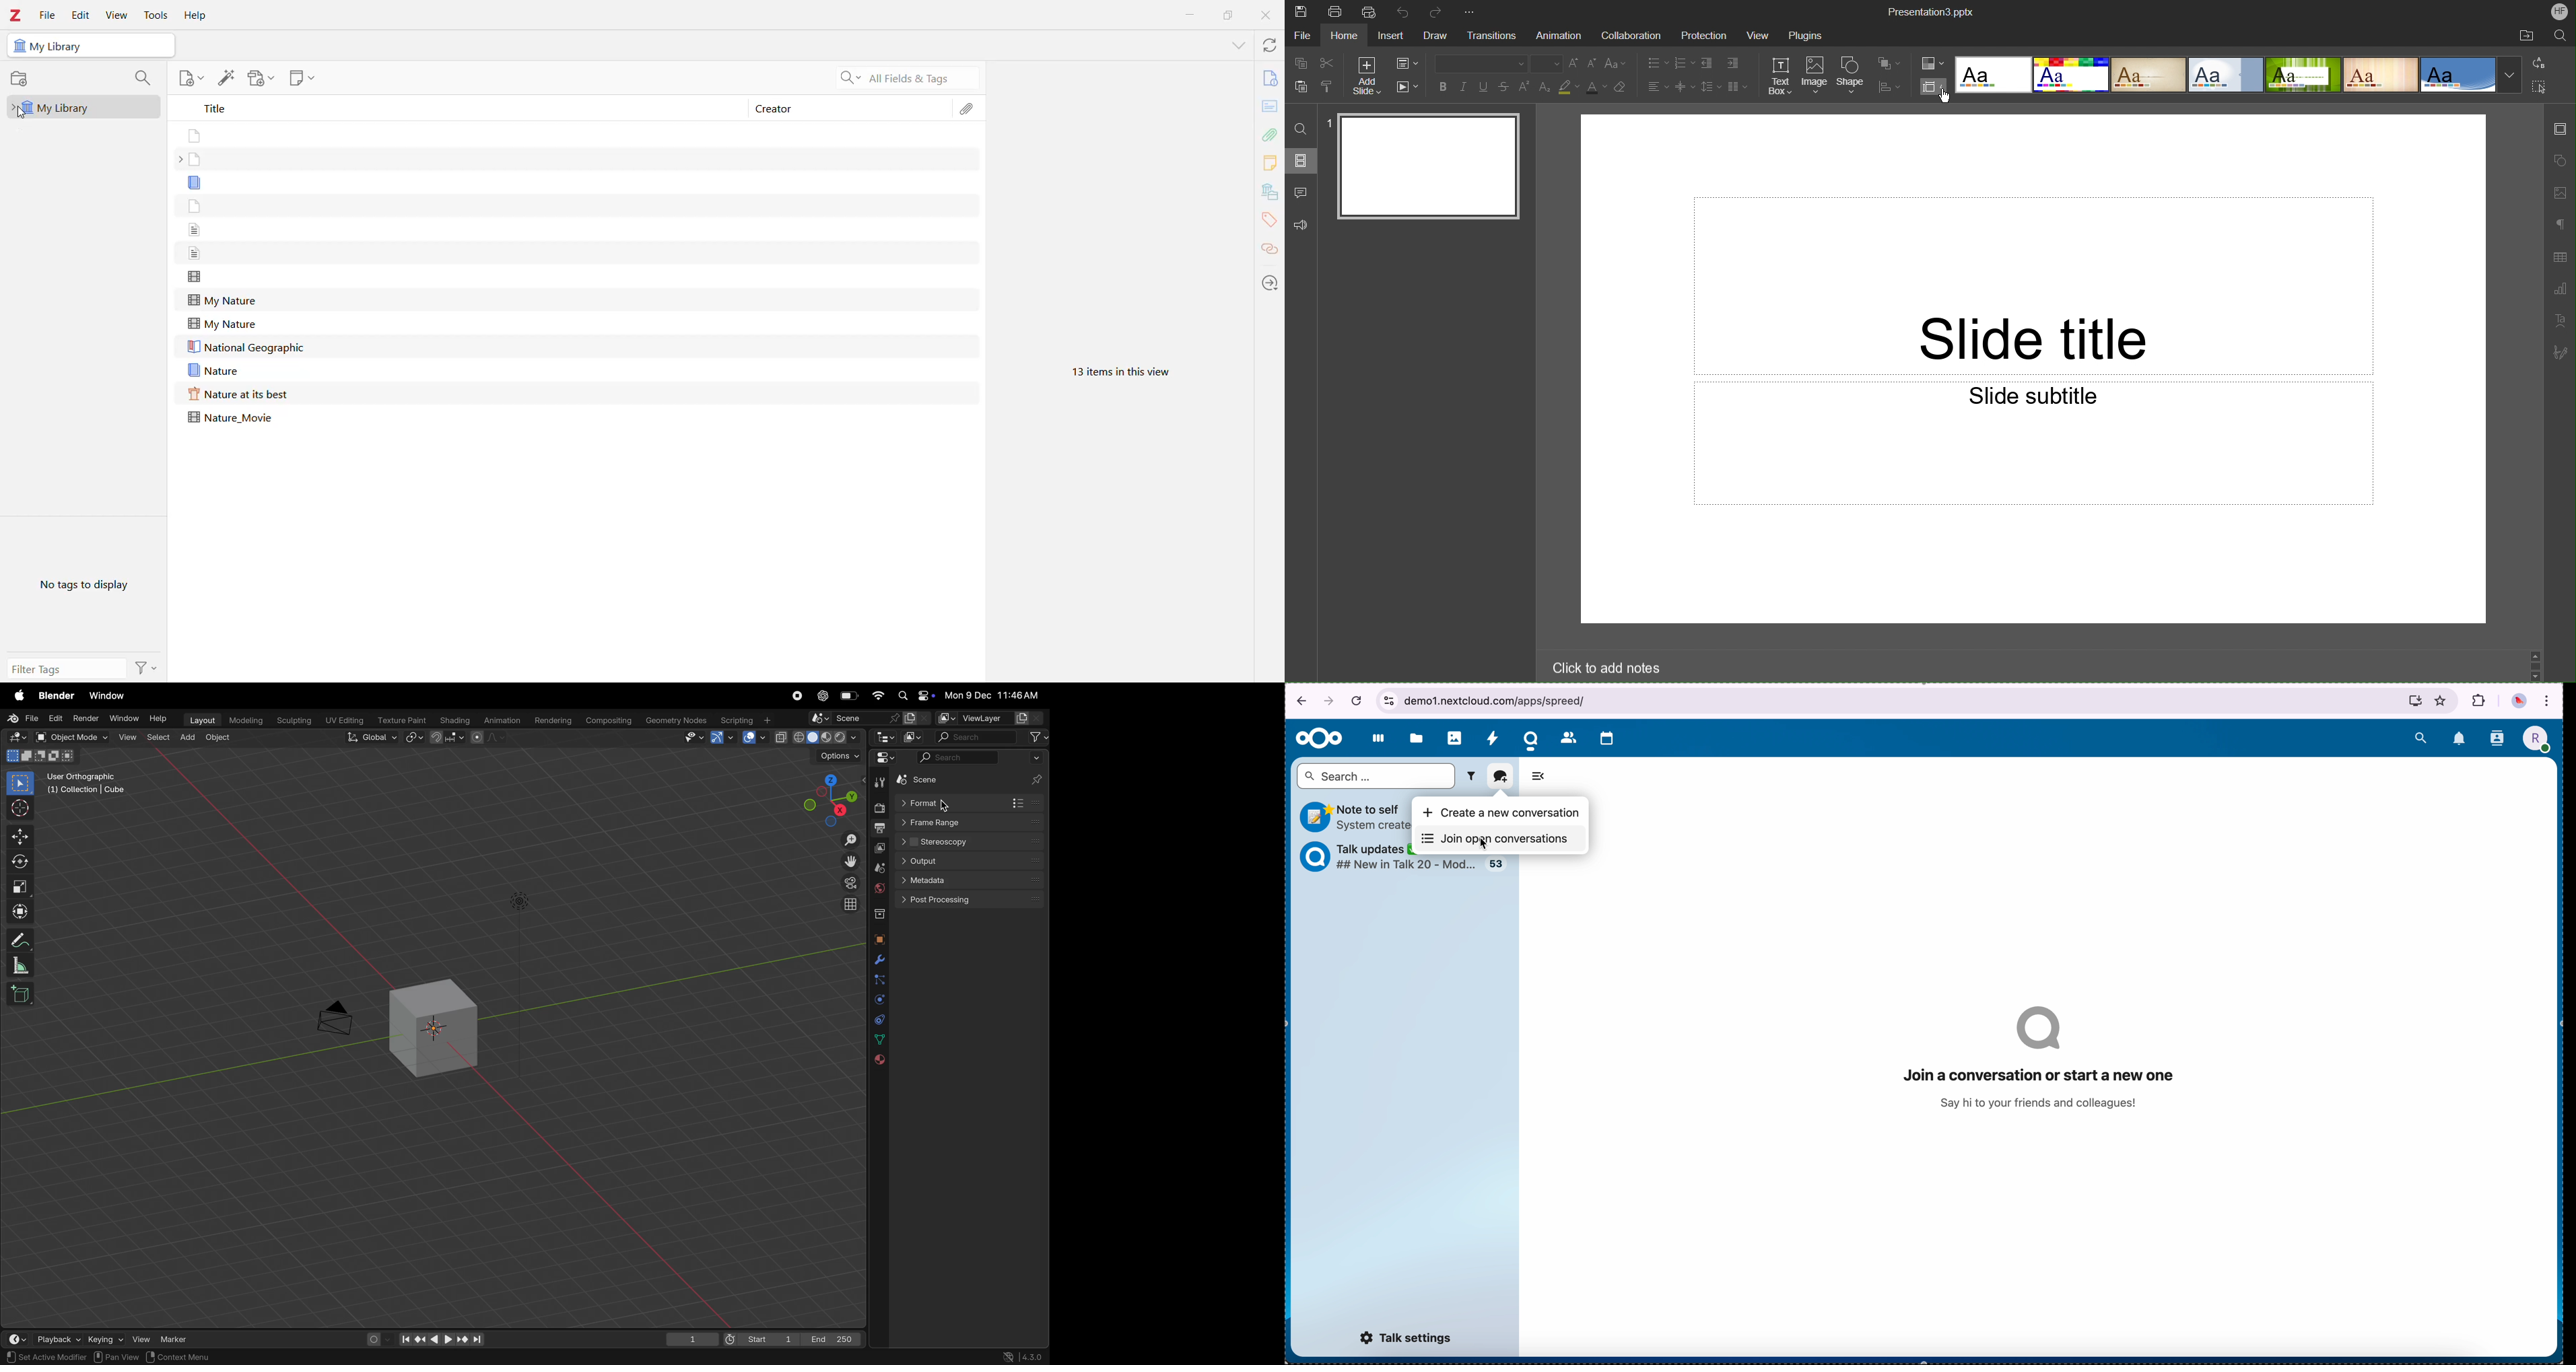 Image resolution: width=2576 pixels, height=1372 pixels. Describe the element at coordinates (236, 392) in the screenshot. I see `Nature at its best file` at that location.